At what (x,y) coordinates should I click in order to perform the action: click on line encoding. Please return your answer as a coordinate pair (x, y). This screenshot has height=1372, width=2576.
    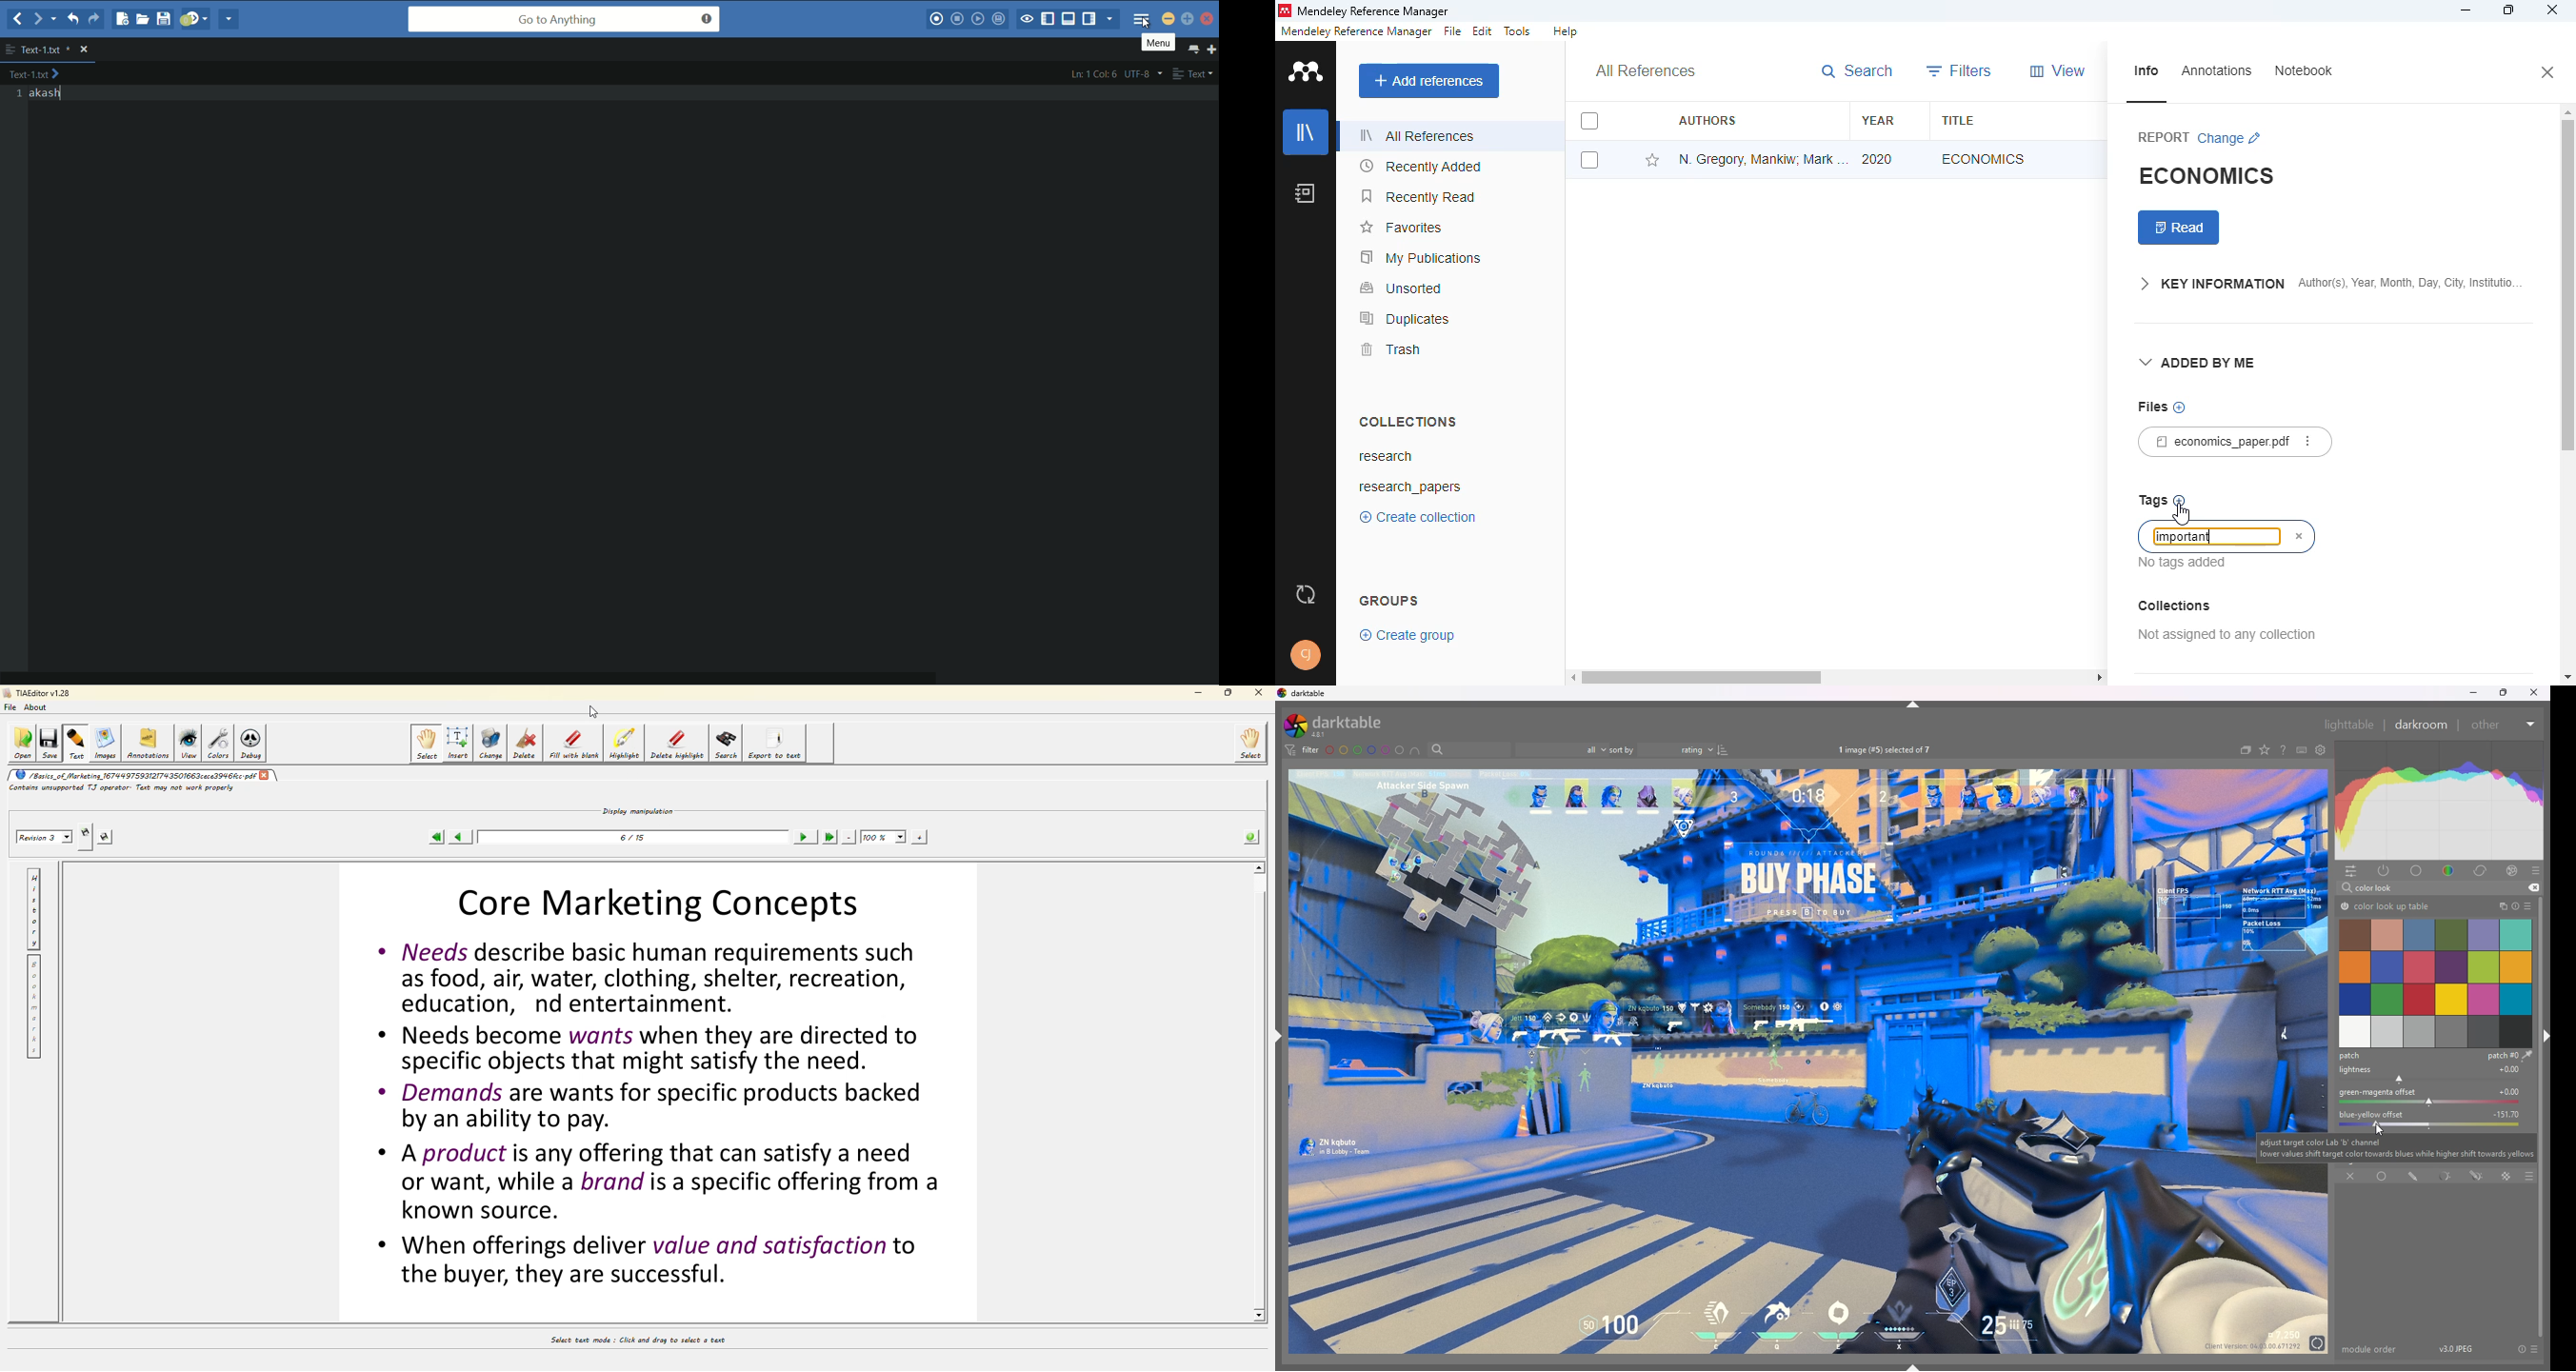
    Looking at the image, I should click on (1140, 73).